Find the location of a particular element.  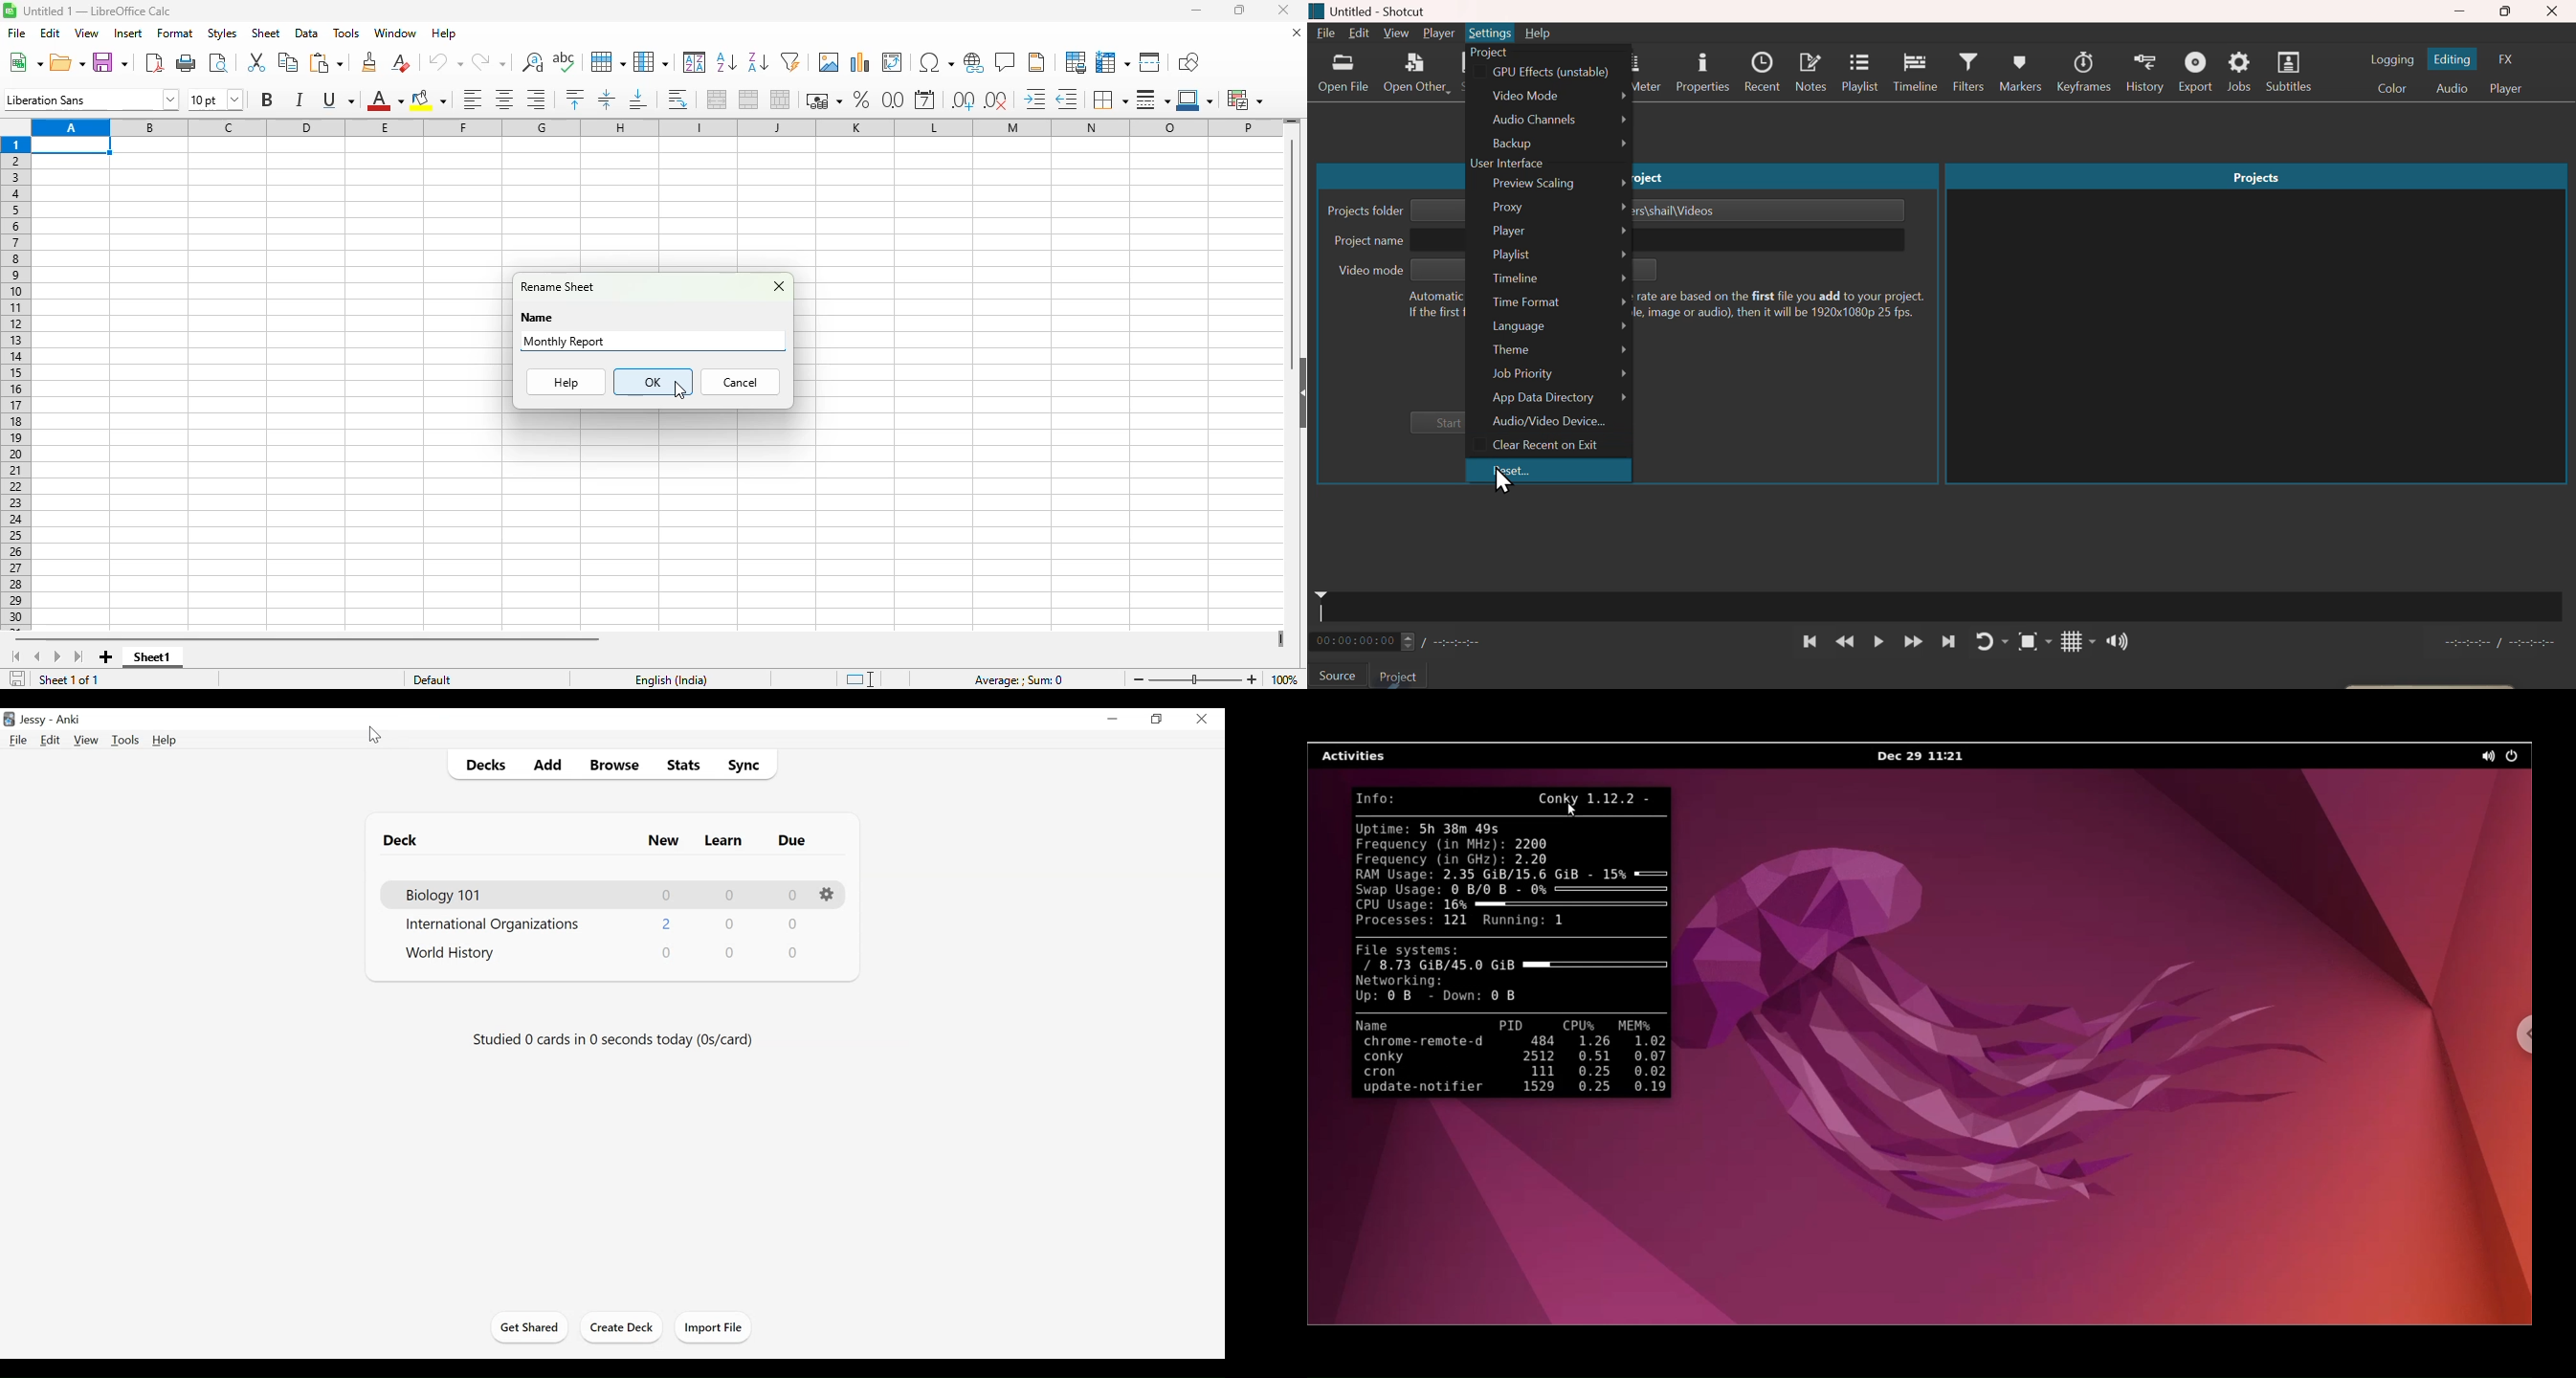

next is located at coordinates (1947, 641).